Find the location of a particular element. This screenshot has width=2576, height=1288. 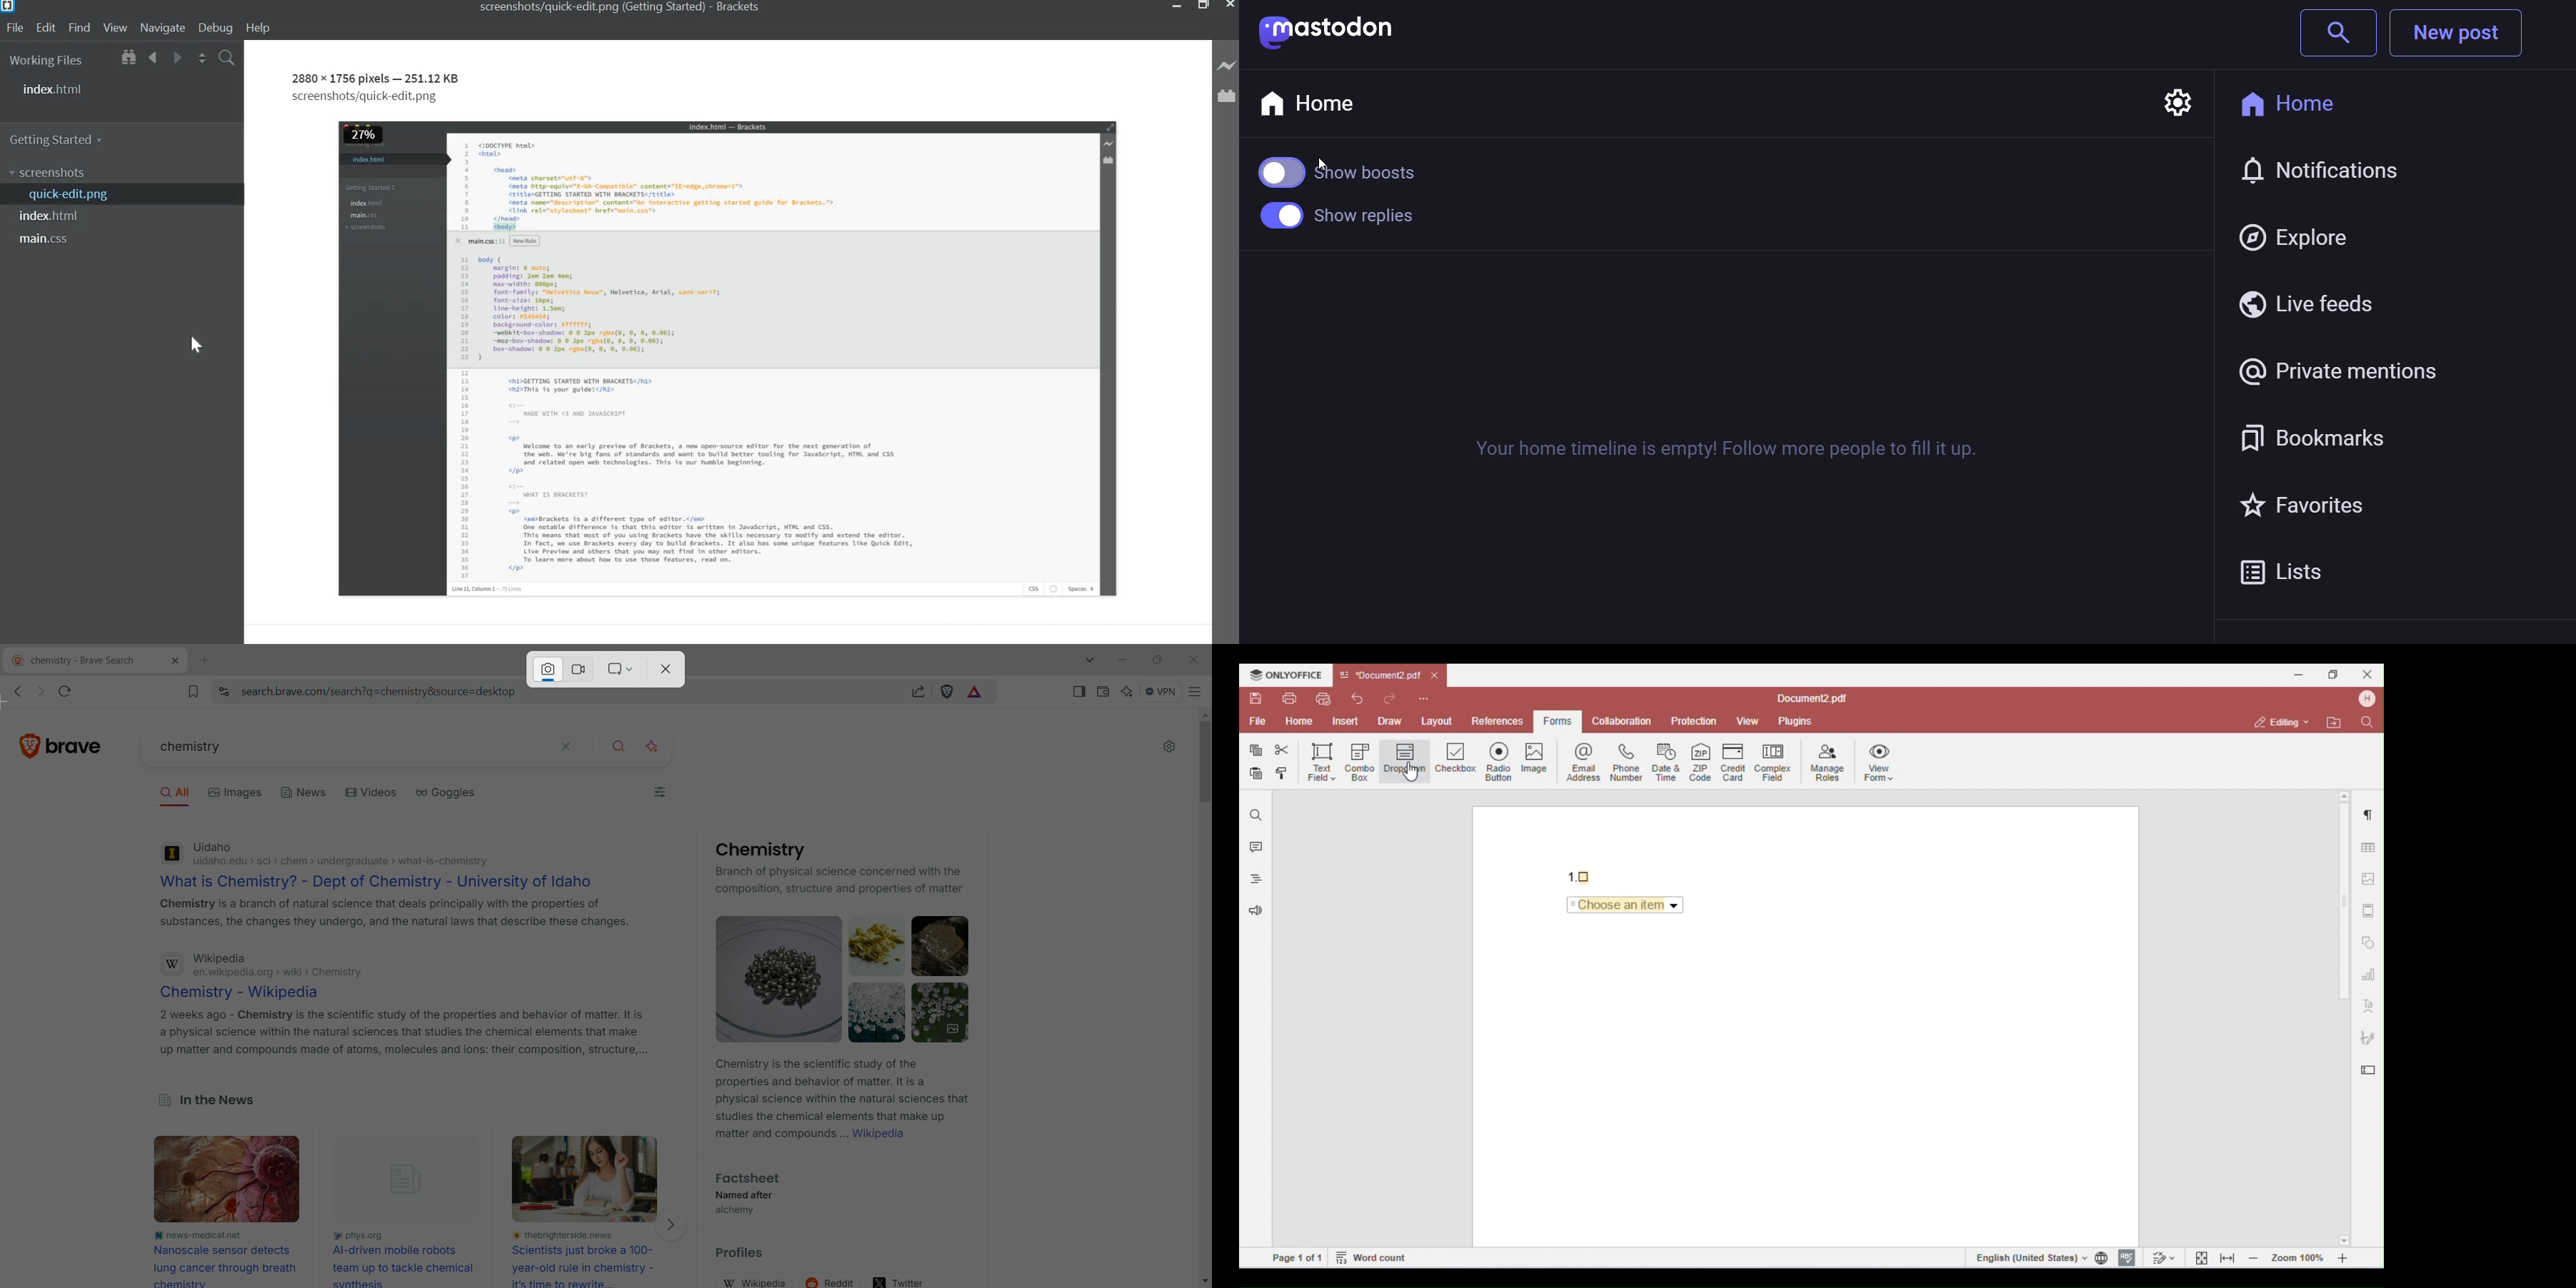

Getting Started is located at coordinates (61, 138).